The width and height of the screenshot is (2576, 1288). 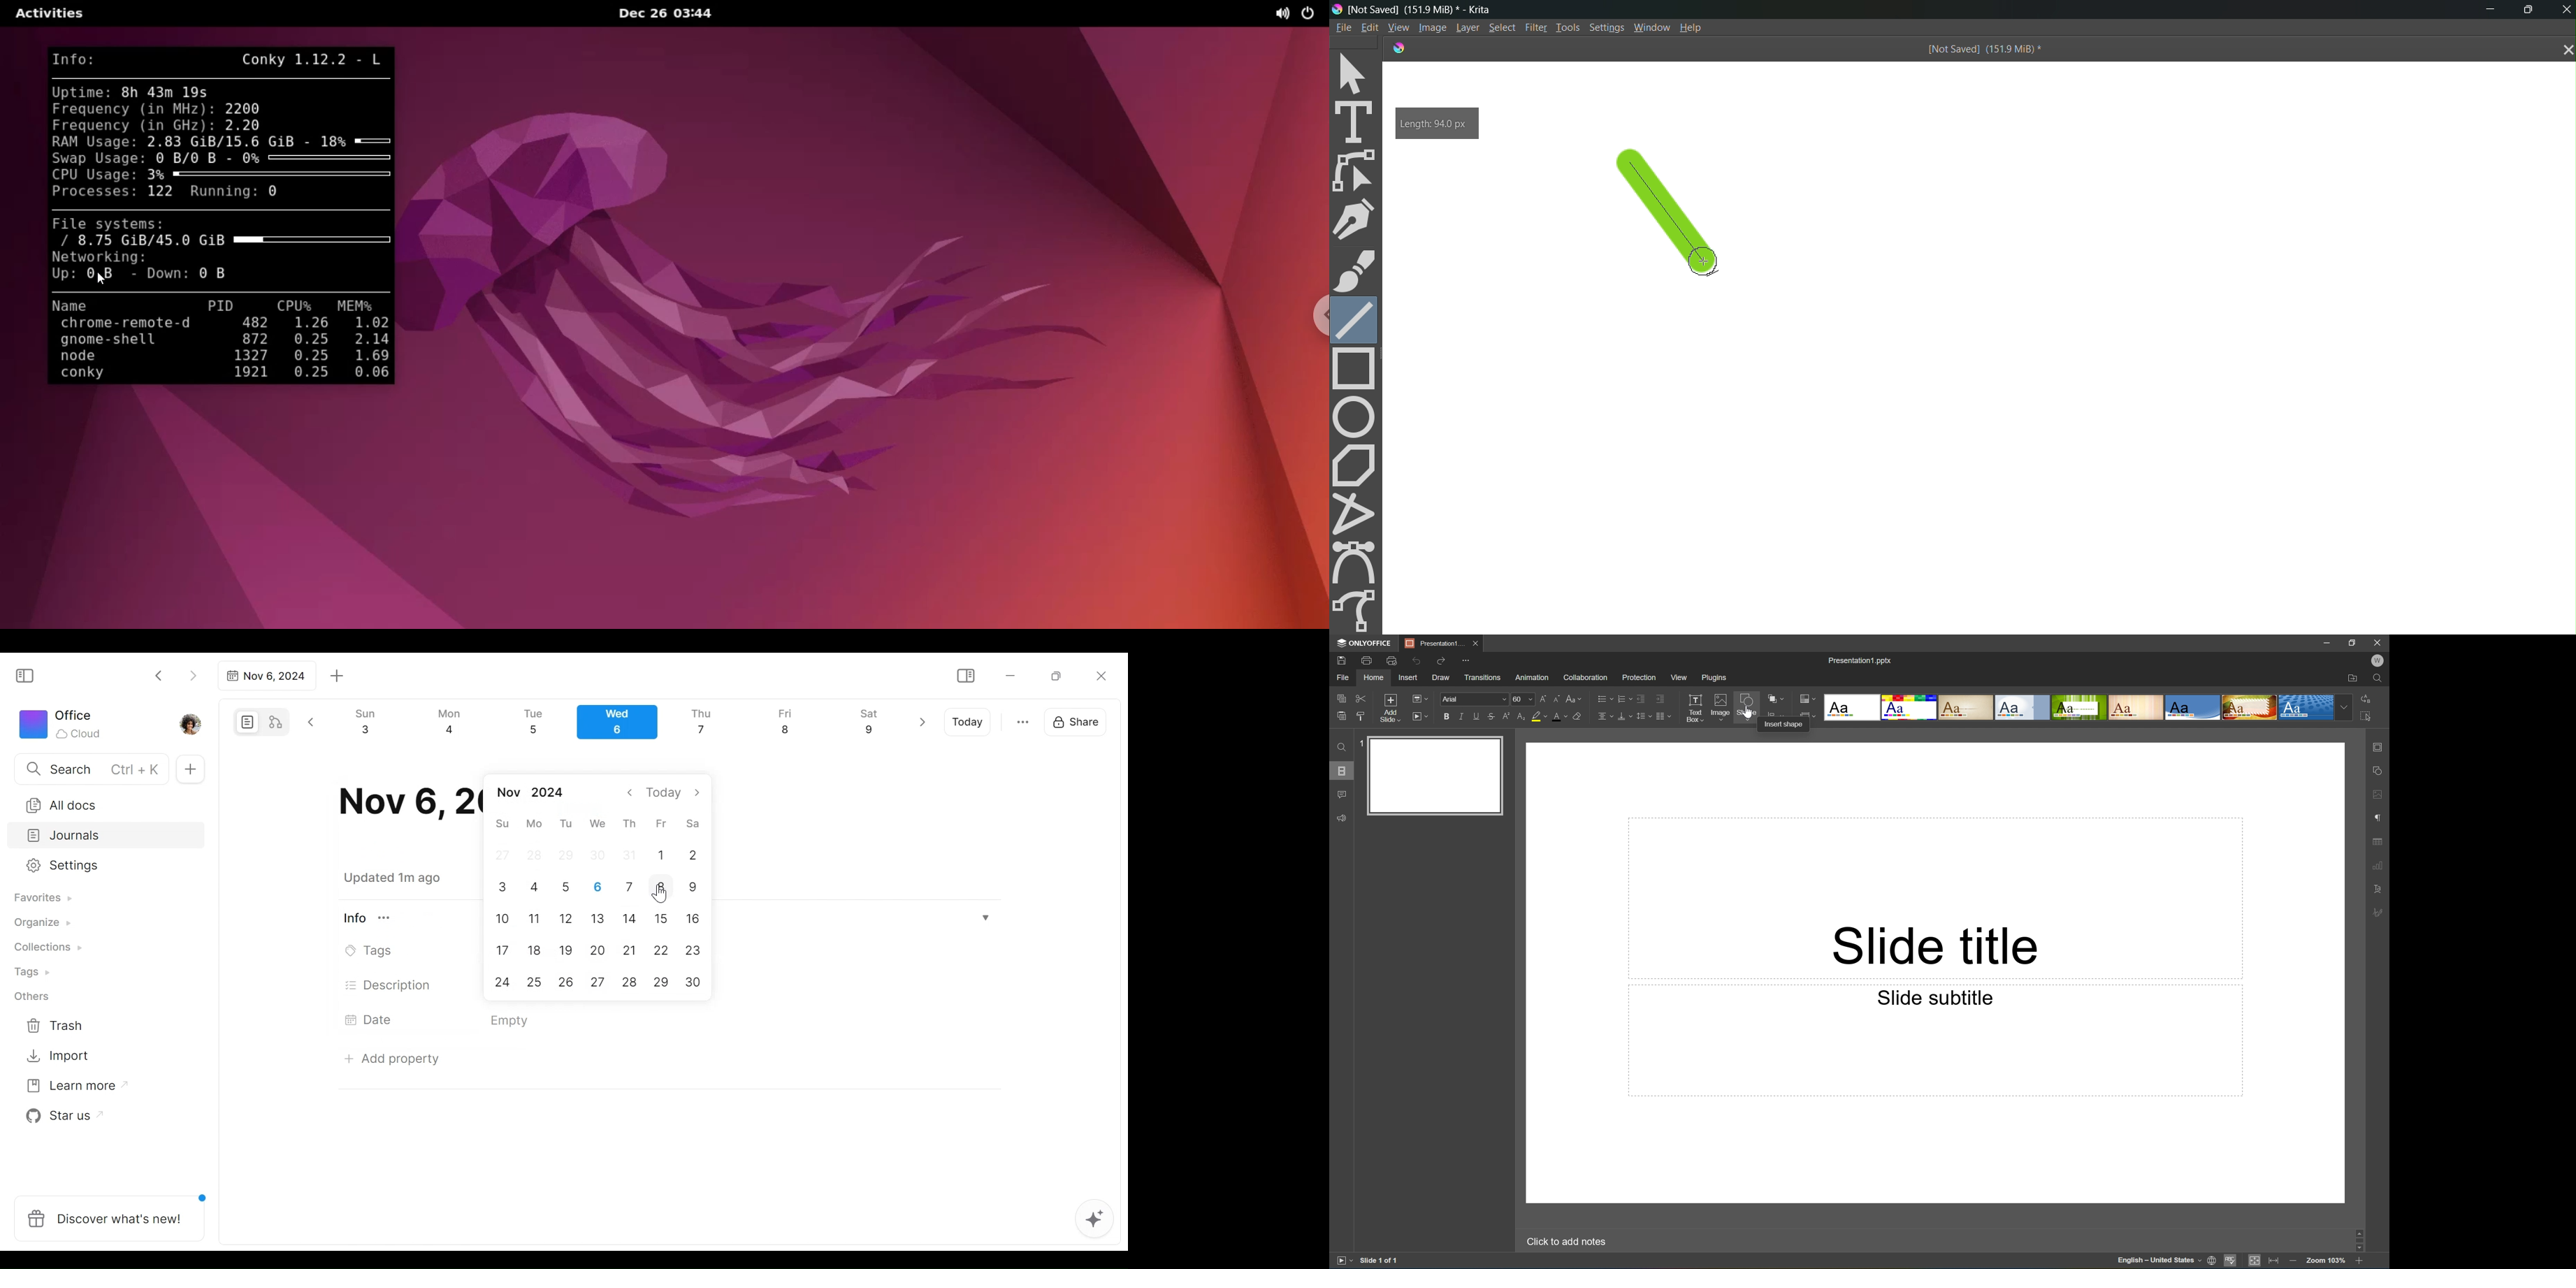 What do you see at coordinates (1696, 708) in the screenshot?
I see `Text box` at bounding box center [1696, 708].